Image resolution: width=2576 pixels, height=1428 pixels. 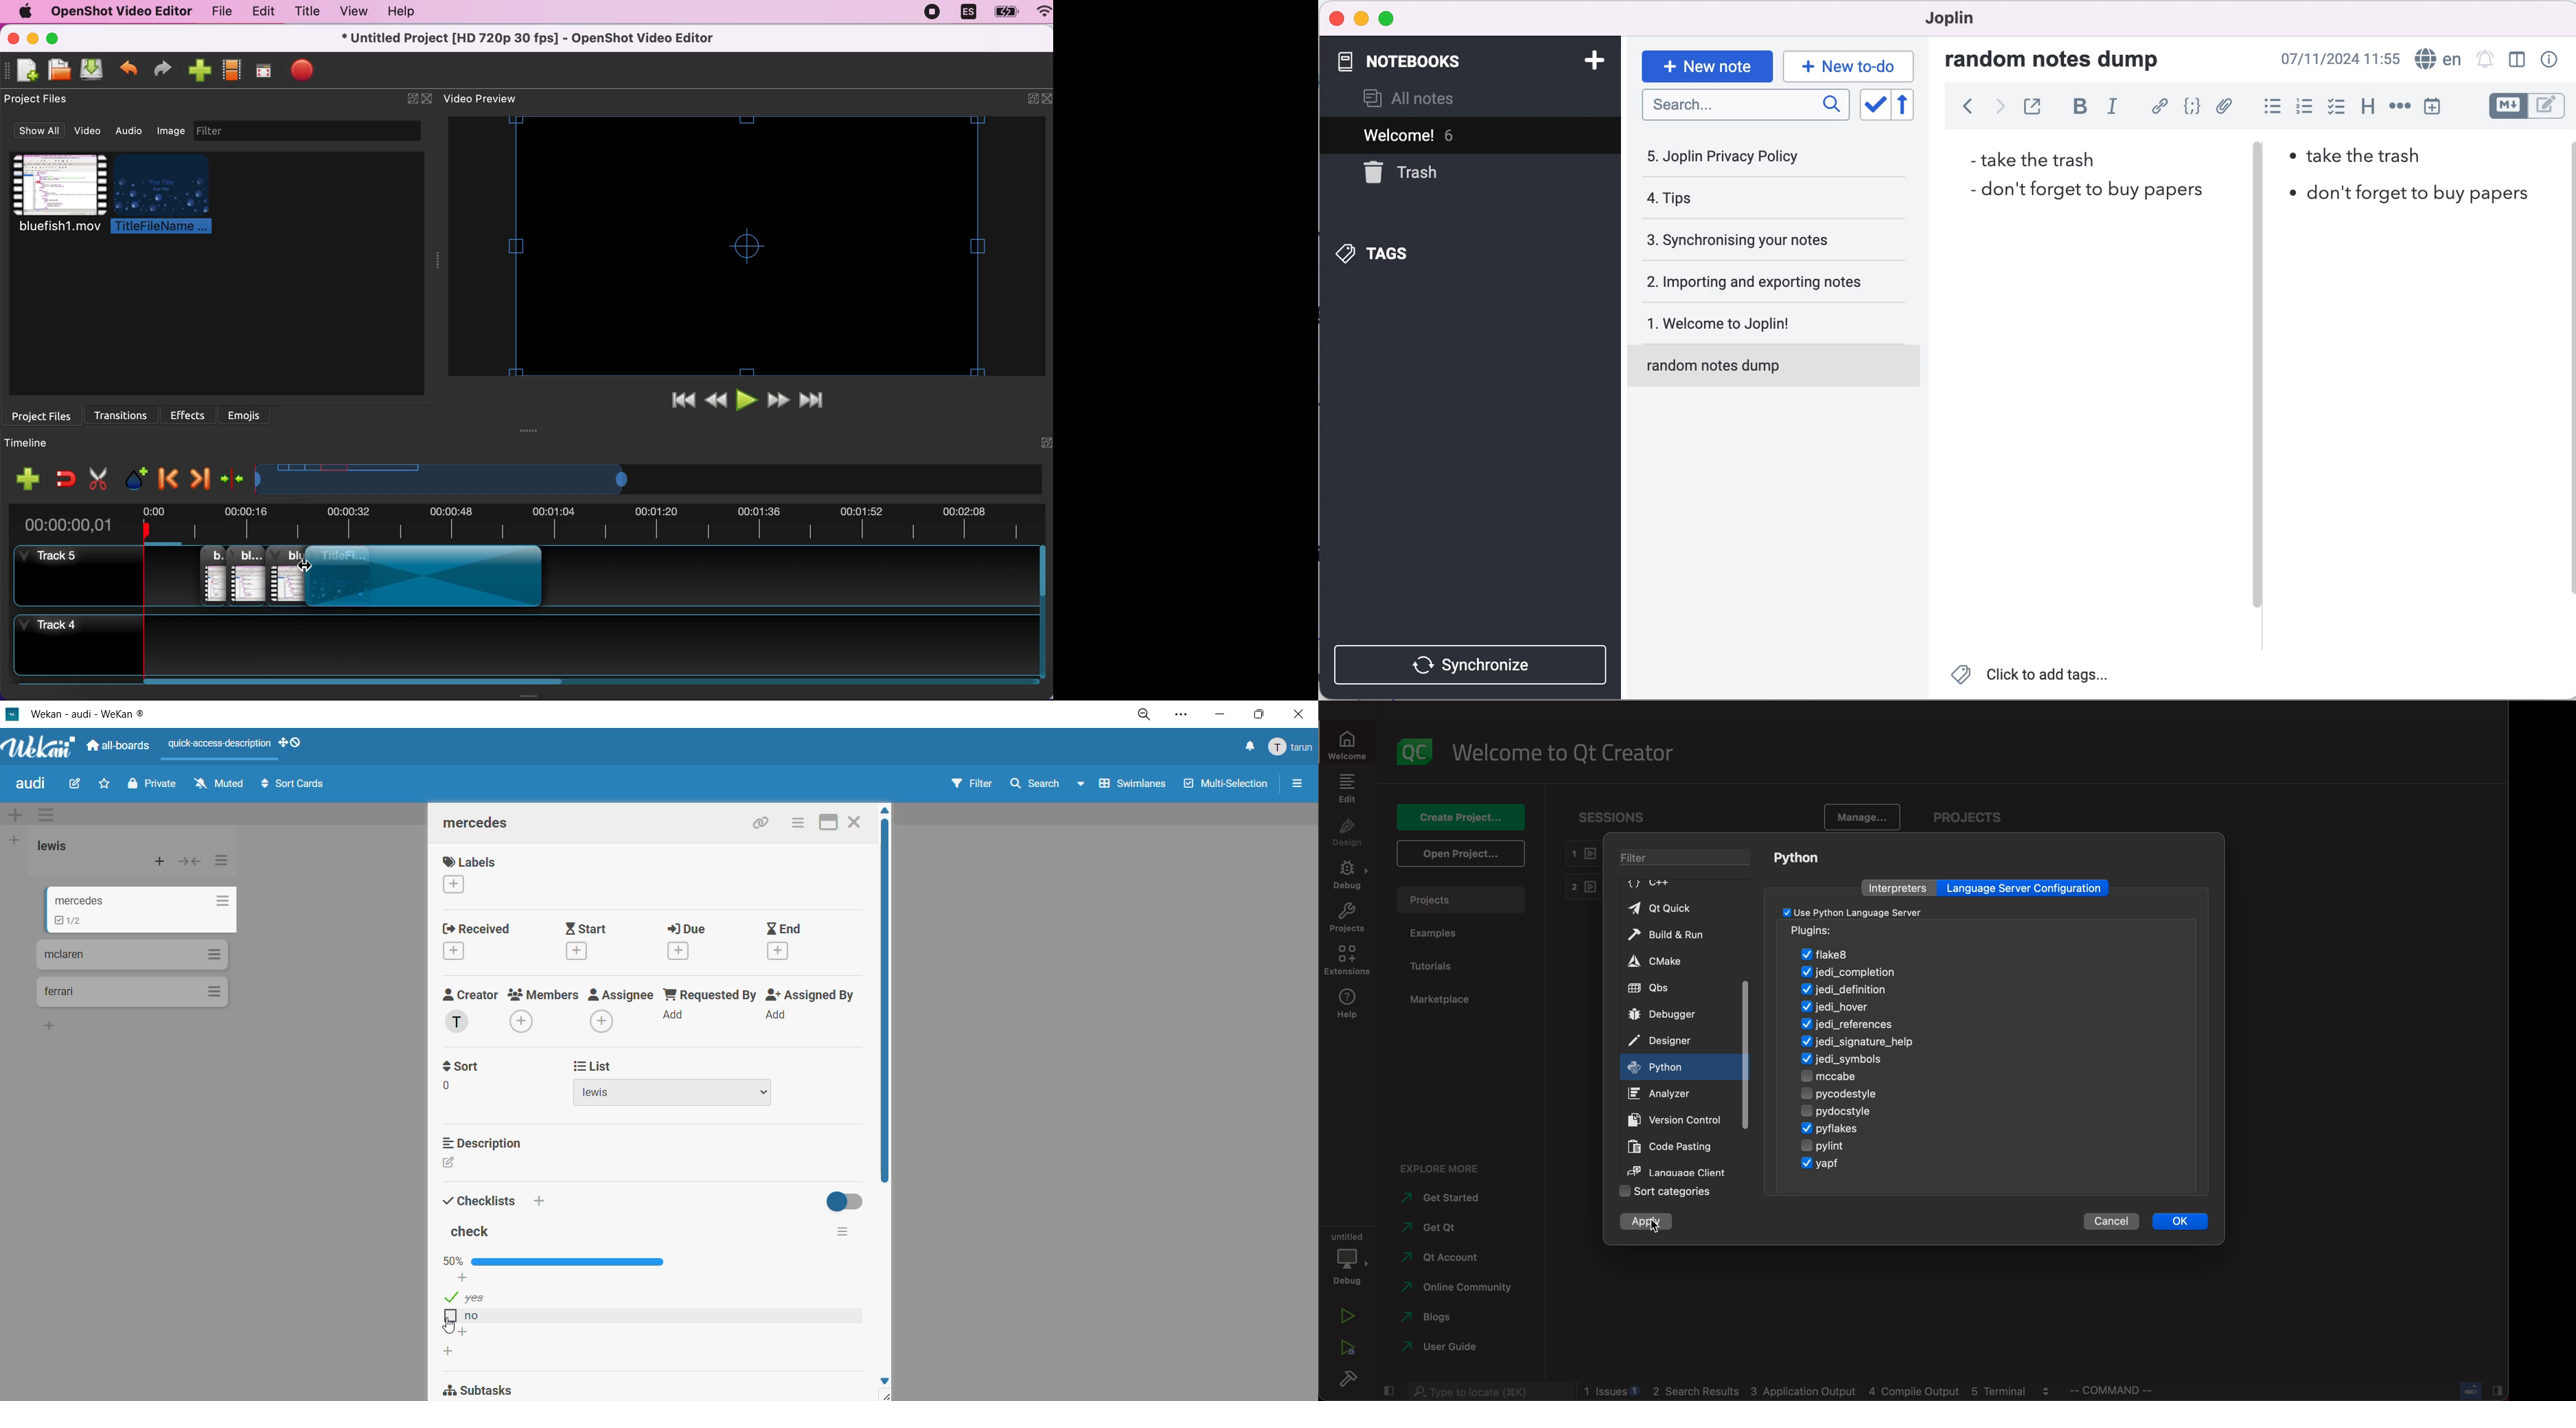 I want to click on attach file, so click(x=2223, y=108).